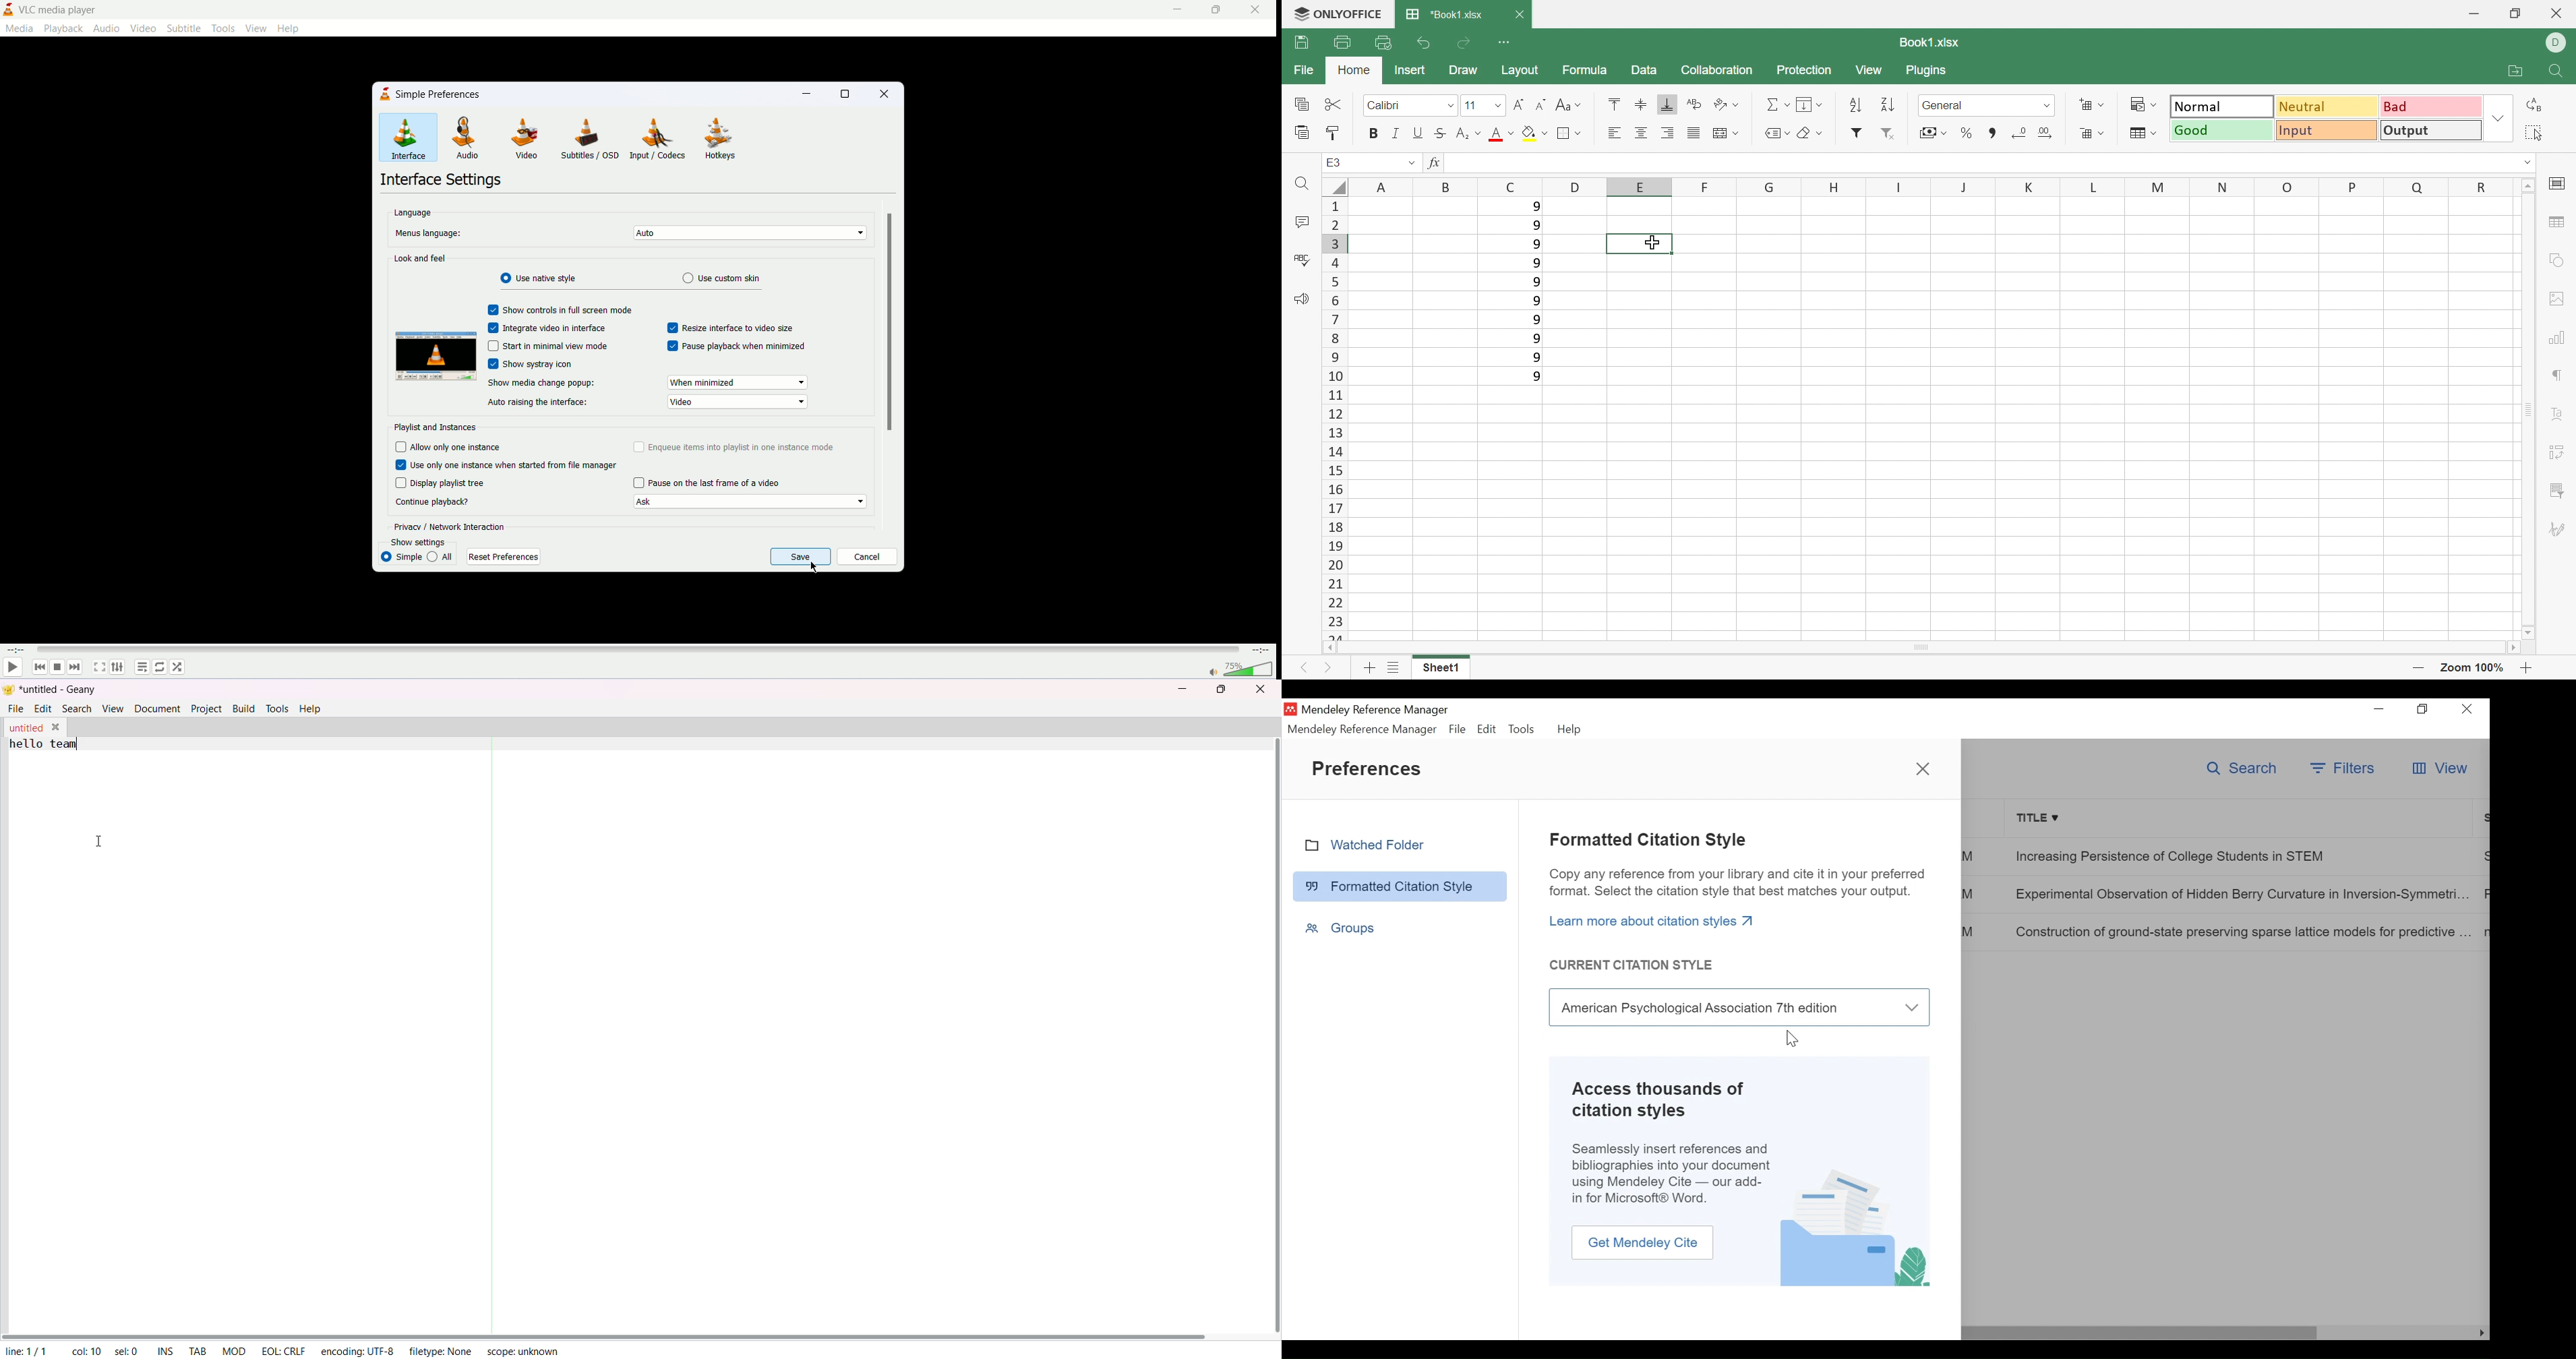  Describe the element at coordinates (1737, 883) in the screenshot. I see `Copy any reference from your library and cite it in your preferred format. Select the citation style that best matches your output` at that location.